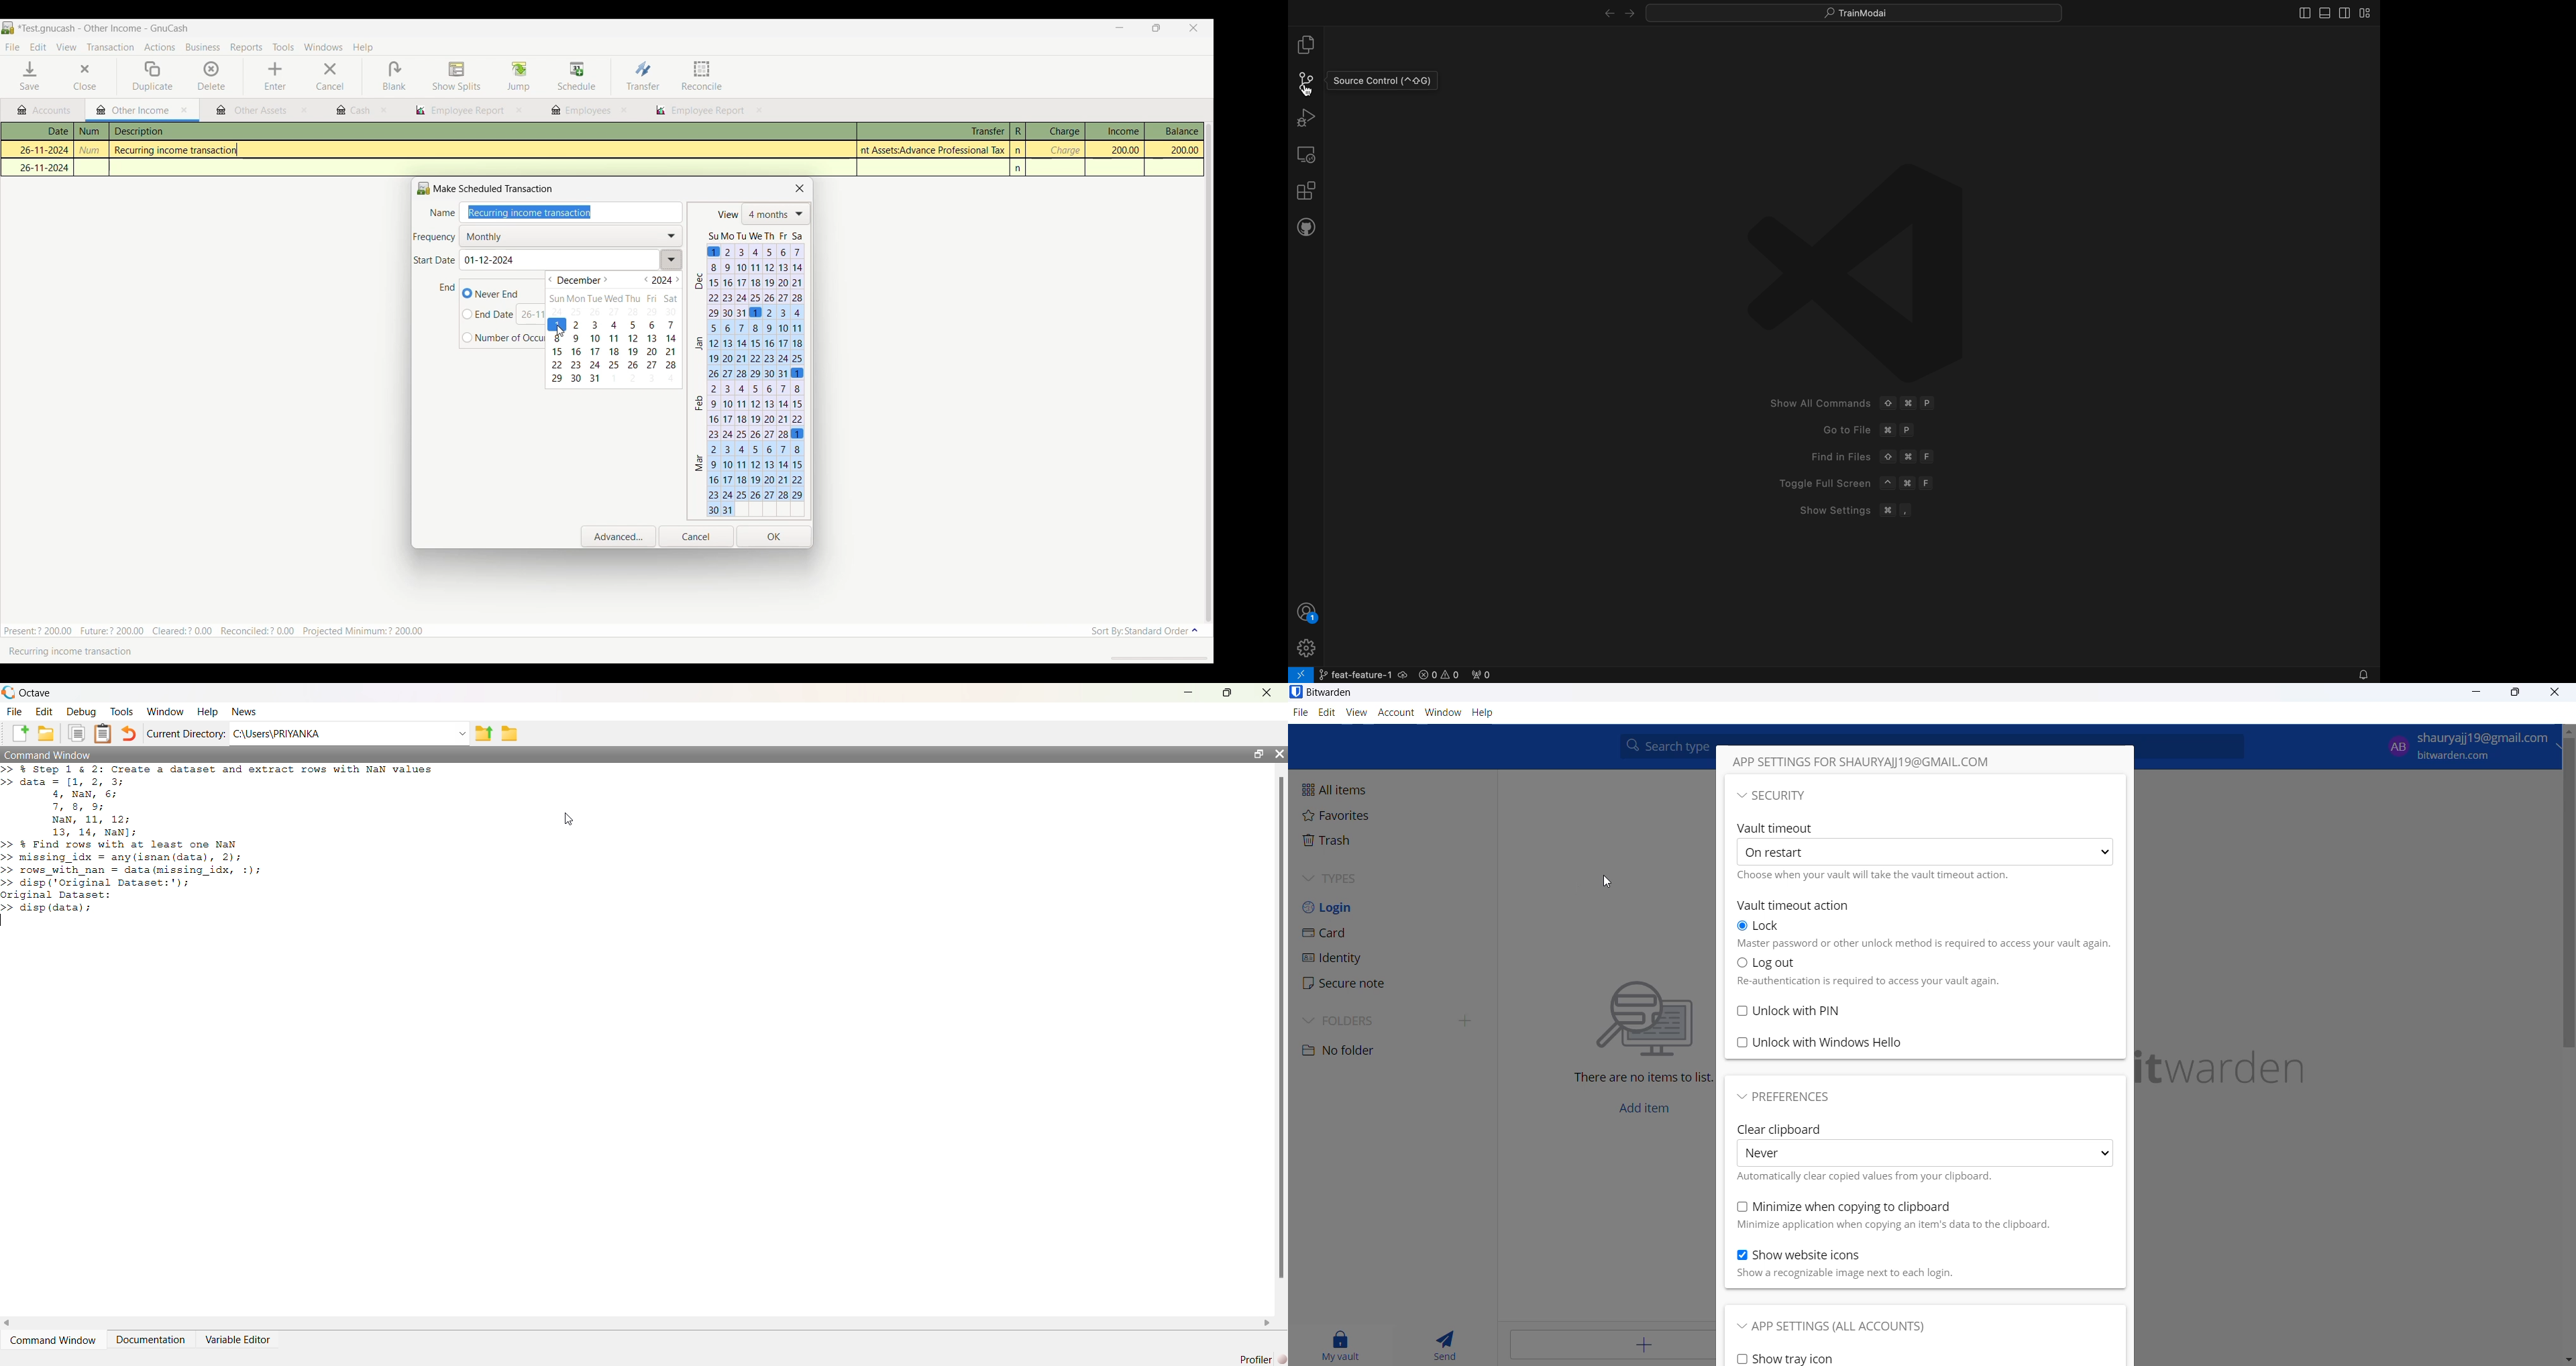 Image resolution: width=2576 pixels, height=1372 pixels. What do you see at coordinates (1327, 692) in the screenshot?
I see `bitwarden` at bounding box center [1327, 692].